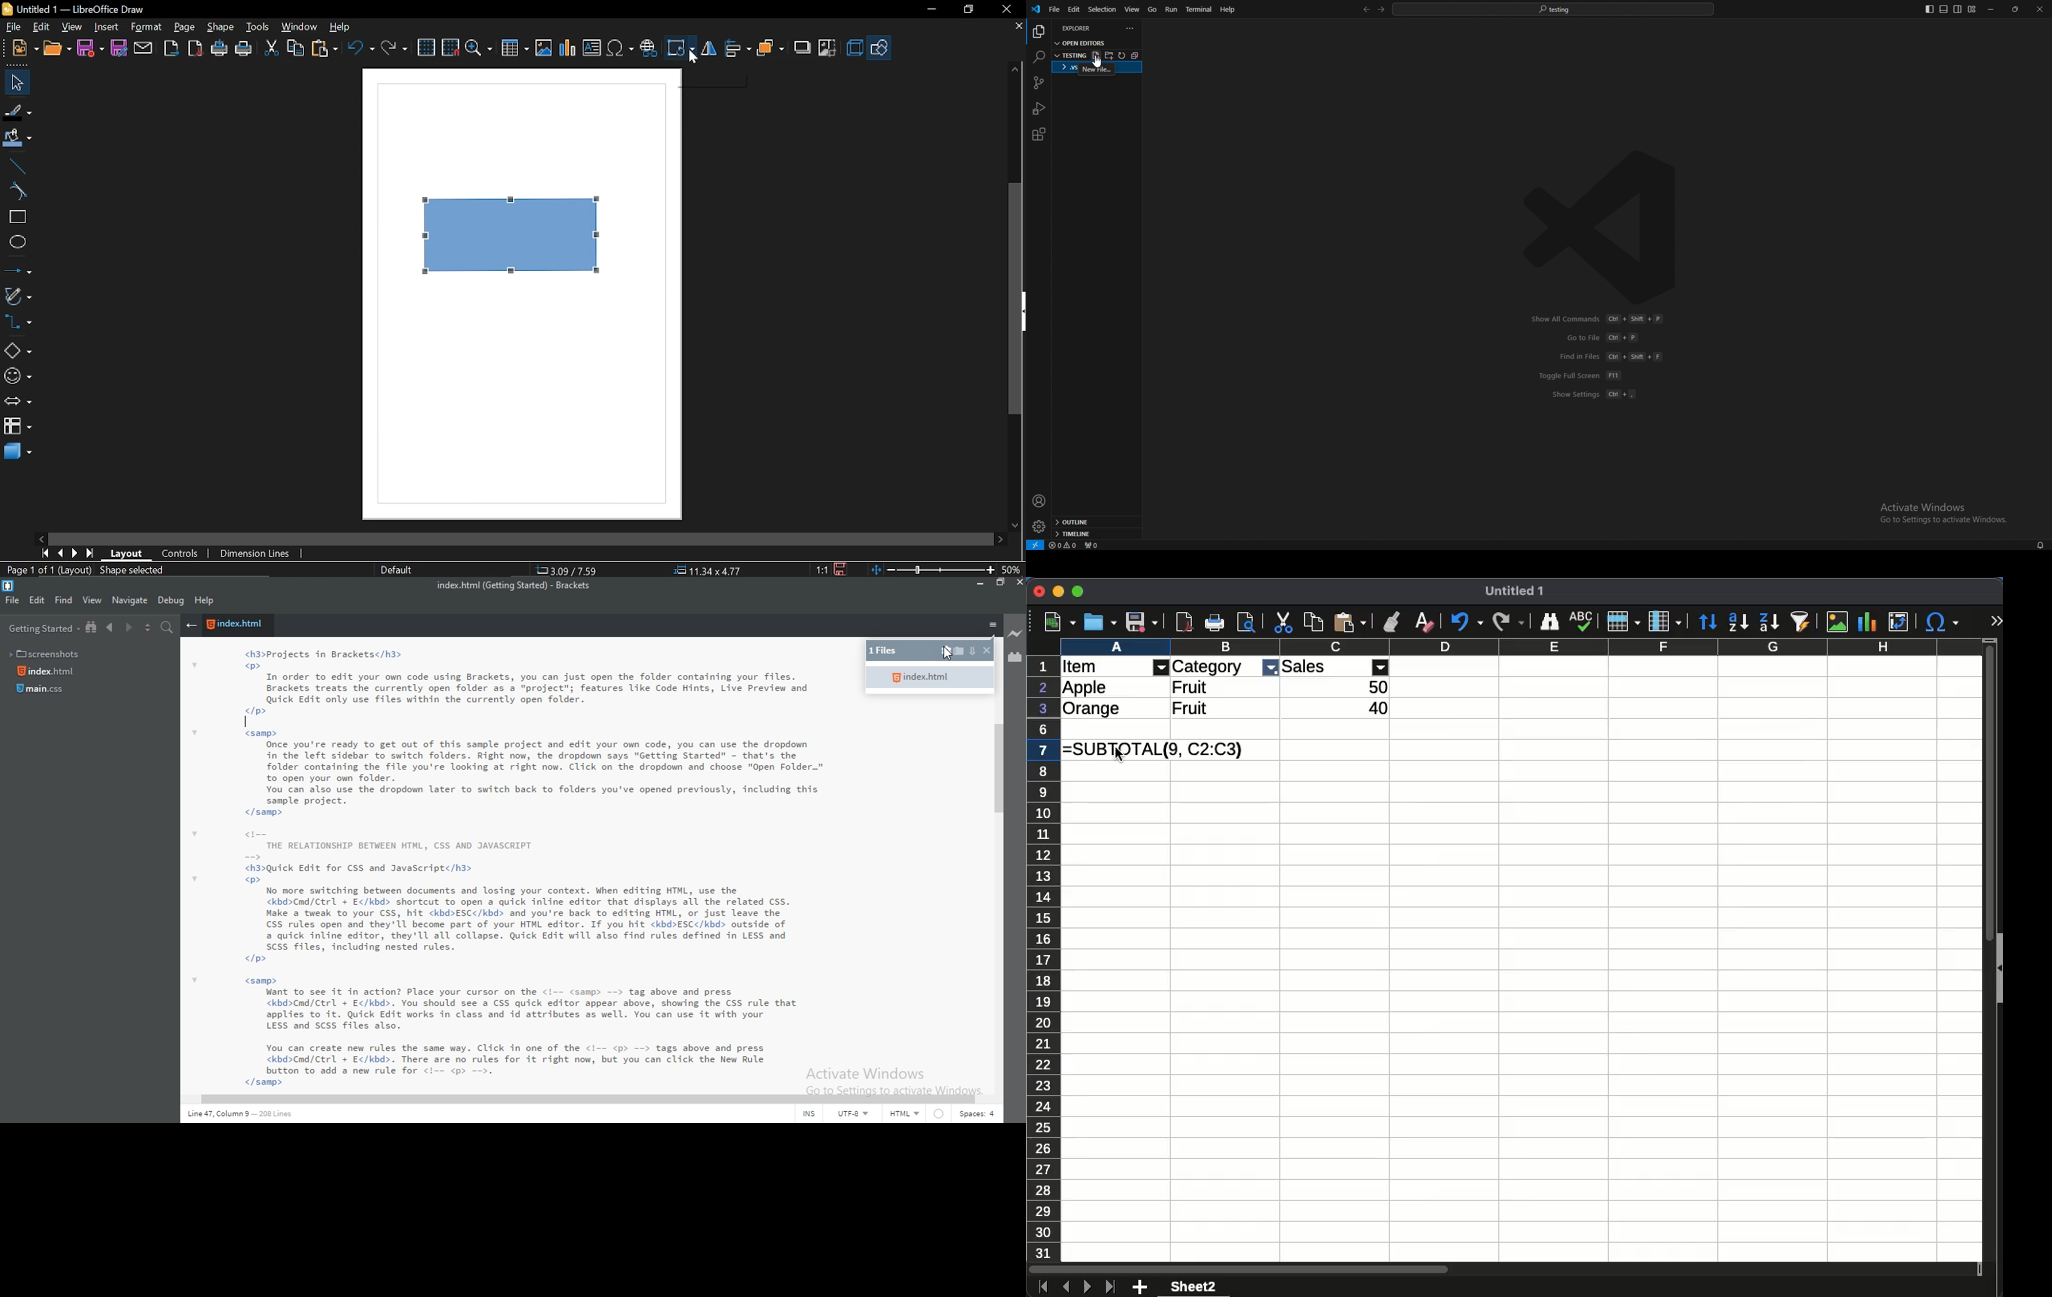 This screenshot has width=2072, height=1316. I want to click on lines and arrows, so click(18, 272).